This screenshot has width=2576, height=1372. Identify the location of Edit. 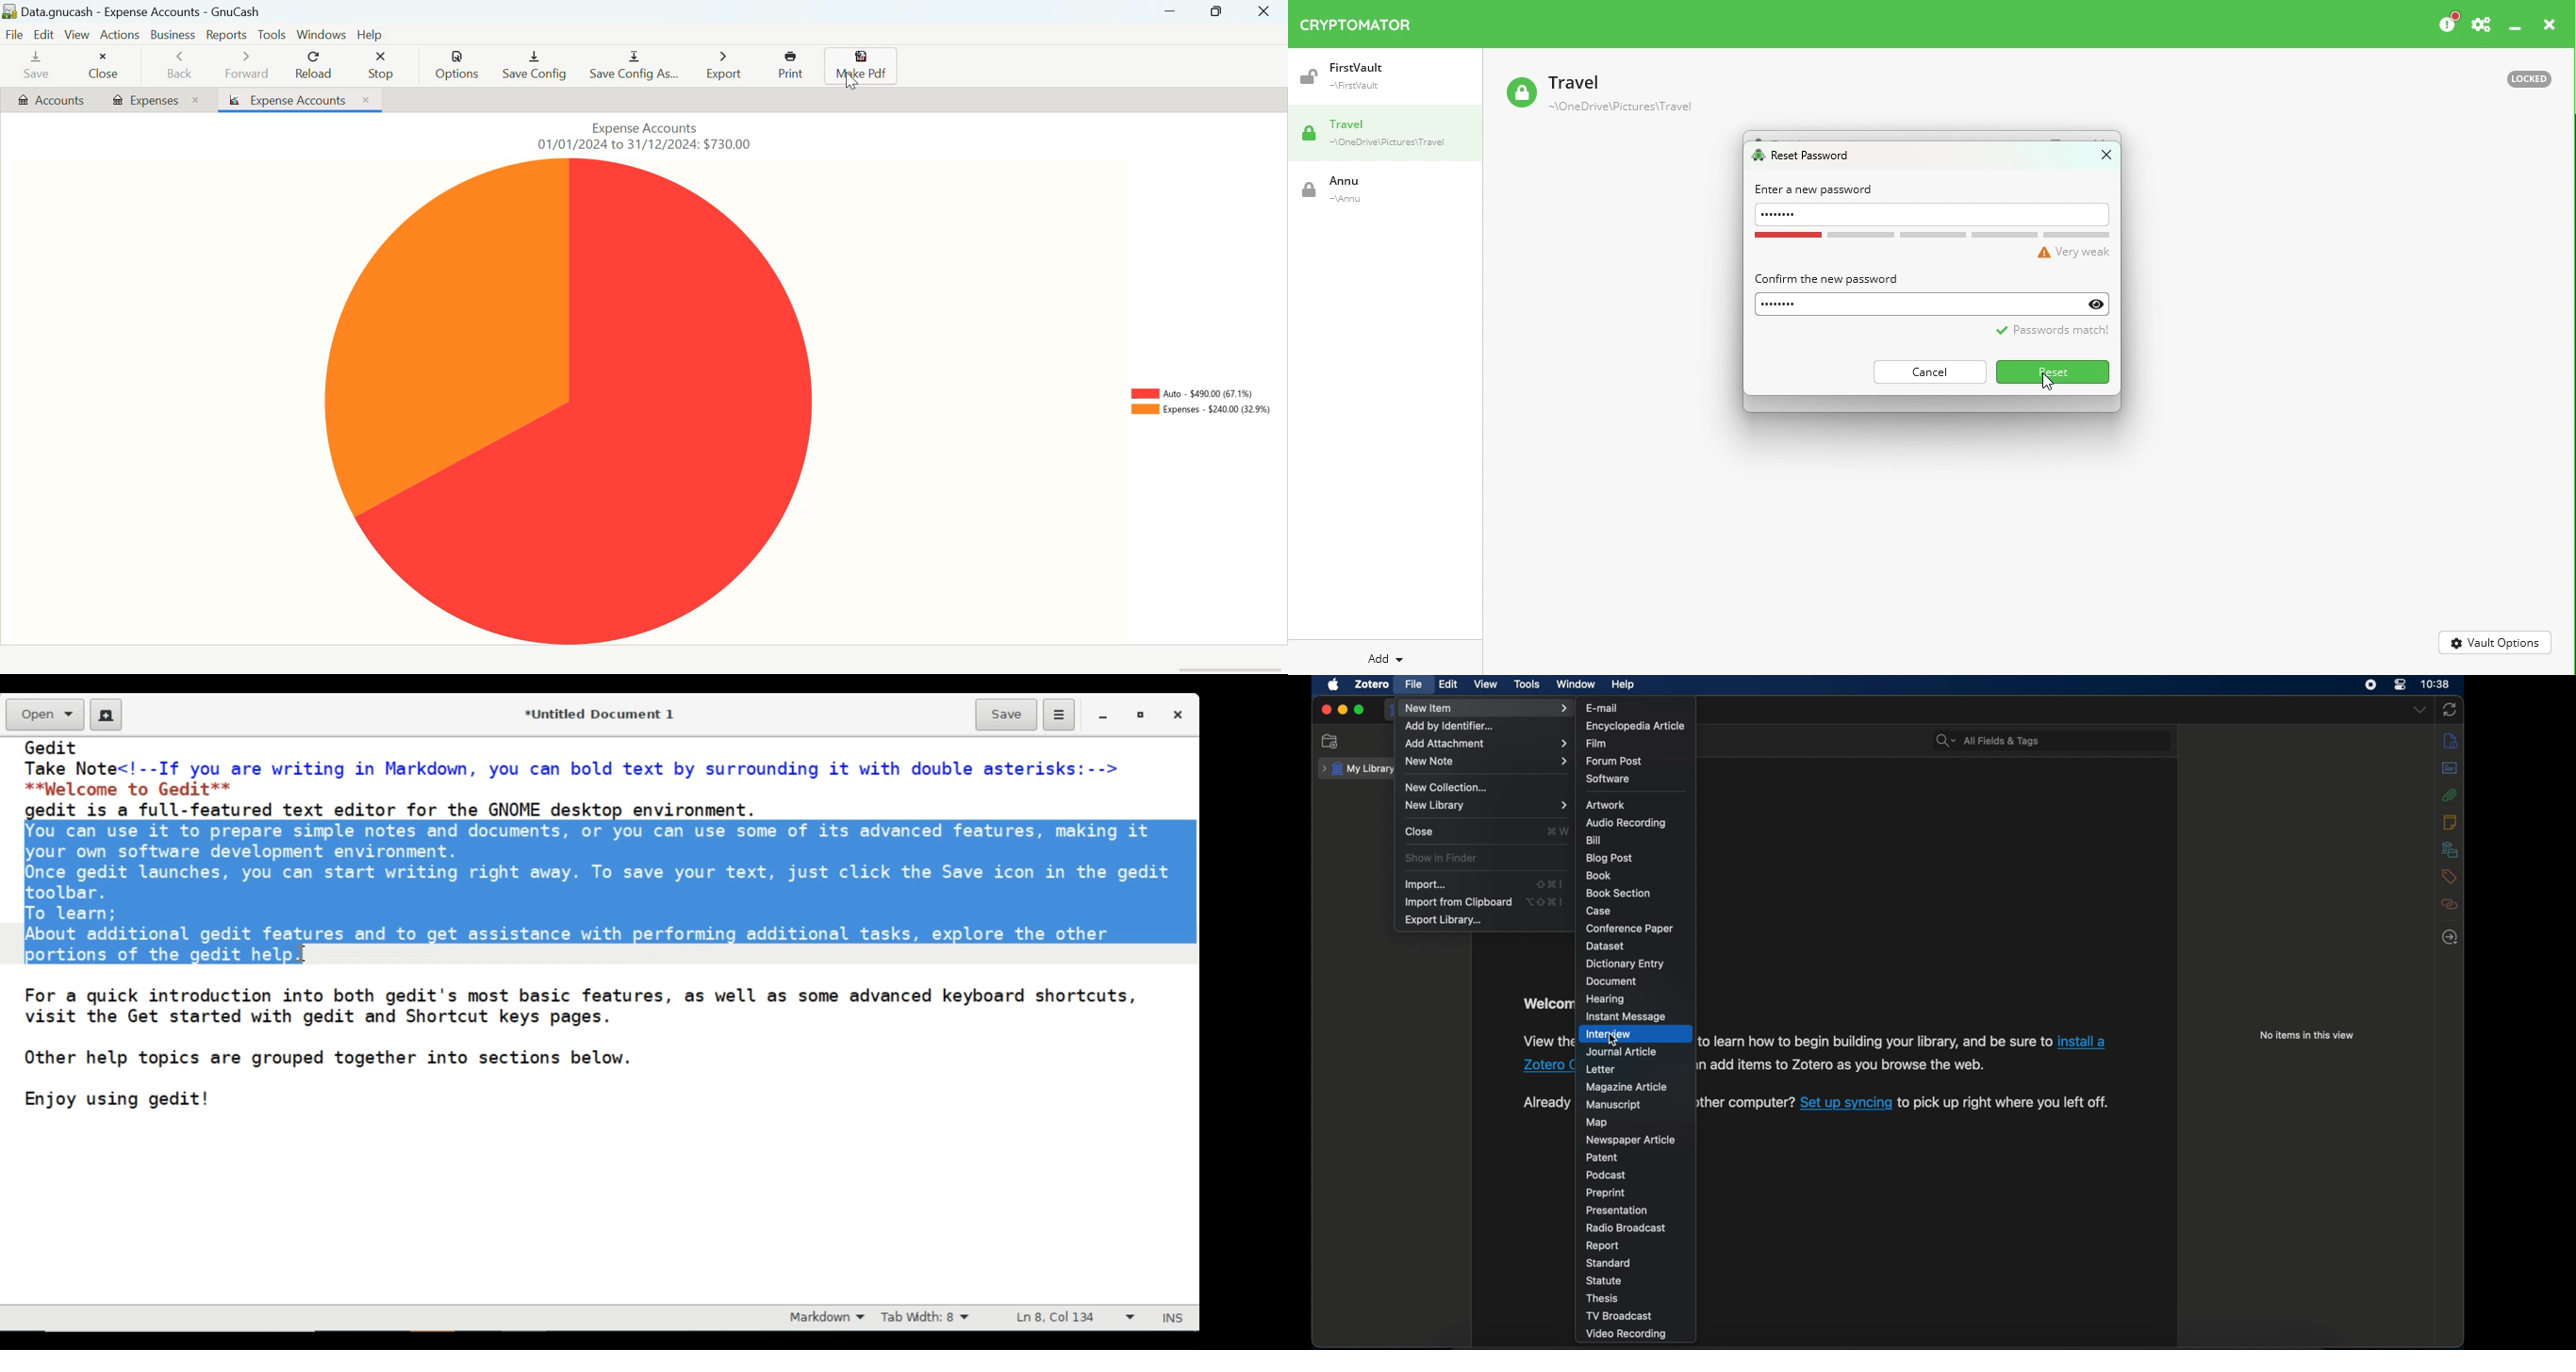
(45, 34).